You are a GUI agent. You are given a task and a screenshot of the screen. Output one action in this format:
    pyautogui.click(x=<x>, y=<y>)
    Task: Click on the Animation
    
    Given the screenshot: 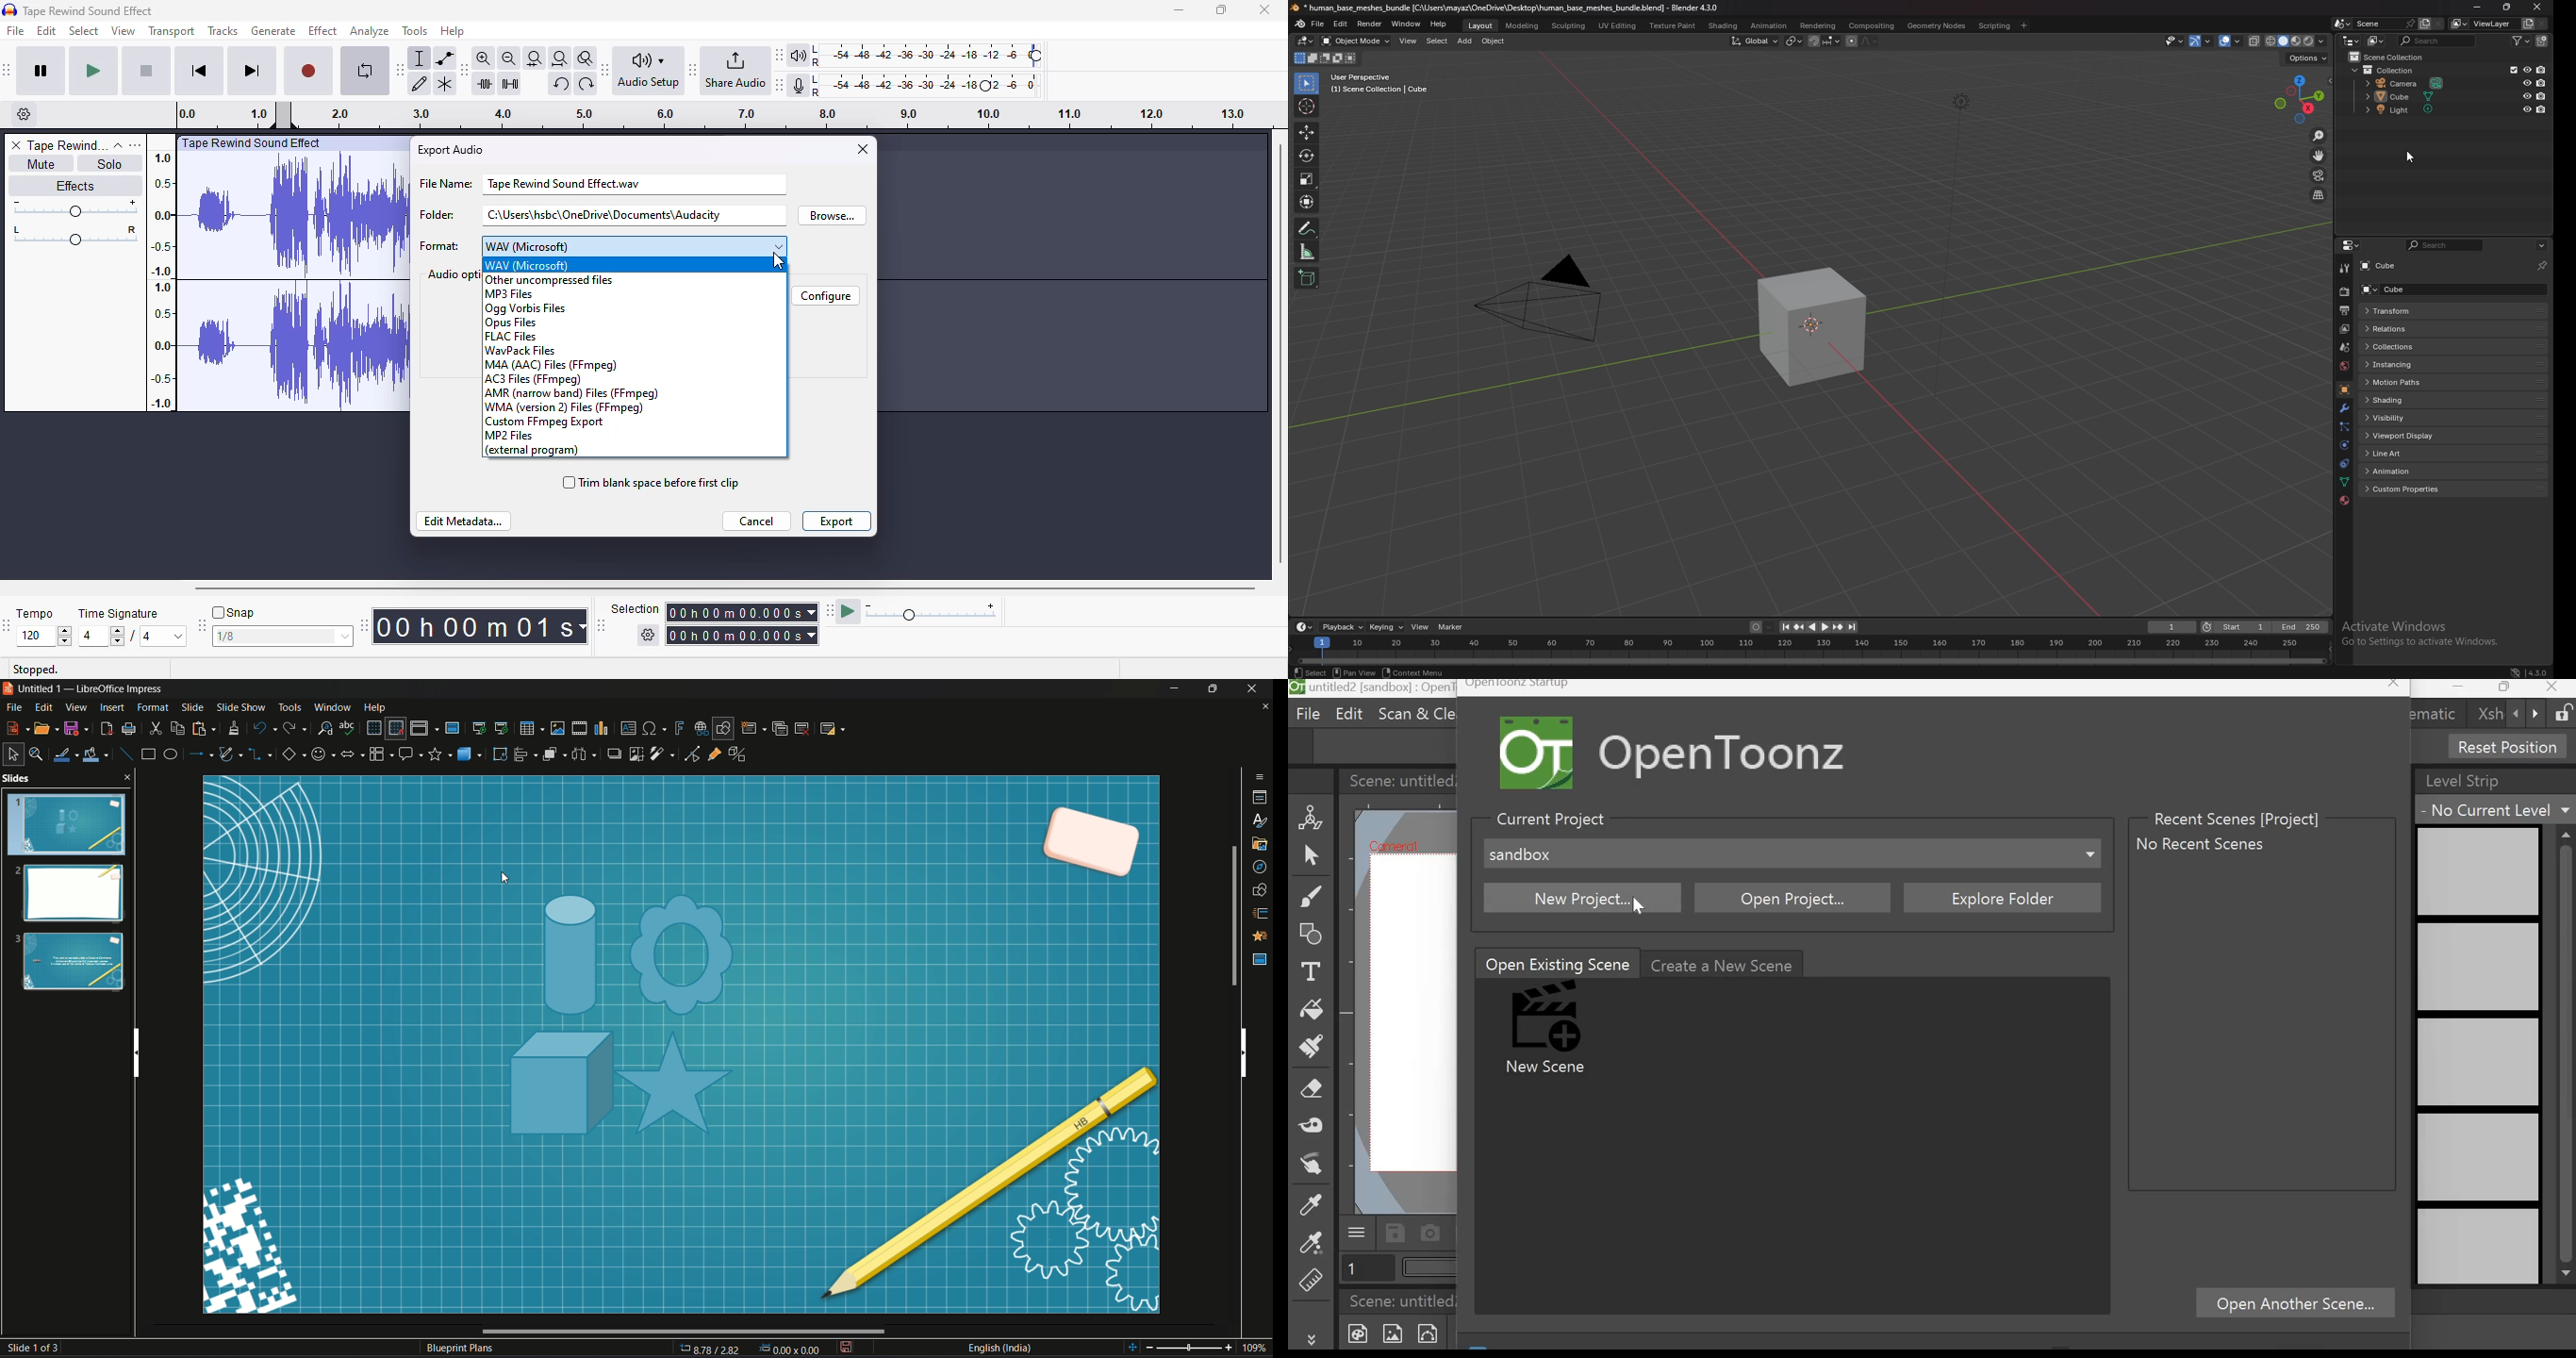 What is the action you would take?
    pyautogui.click(x=1261, y=936)
    